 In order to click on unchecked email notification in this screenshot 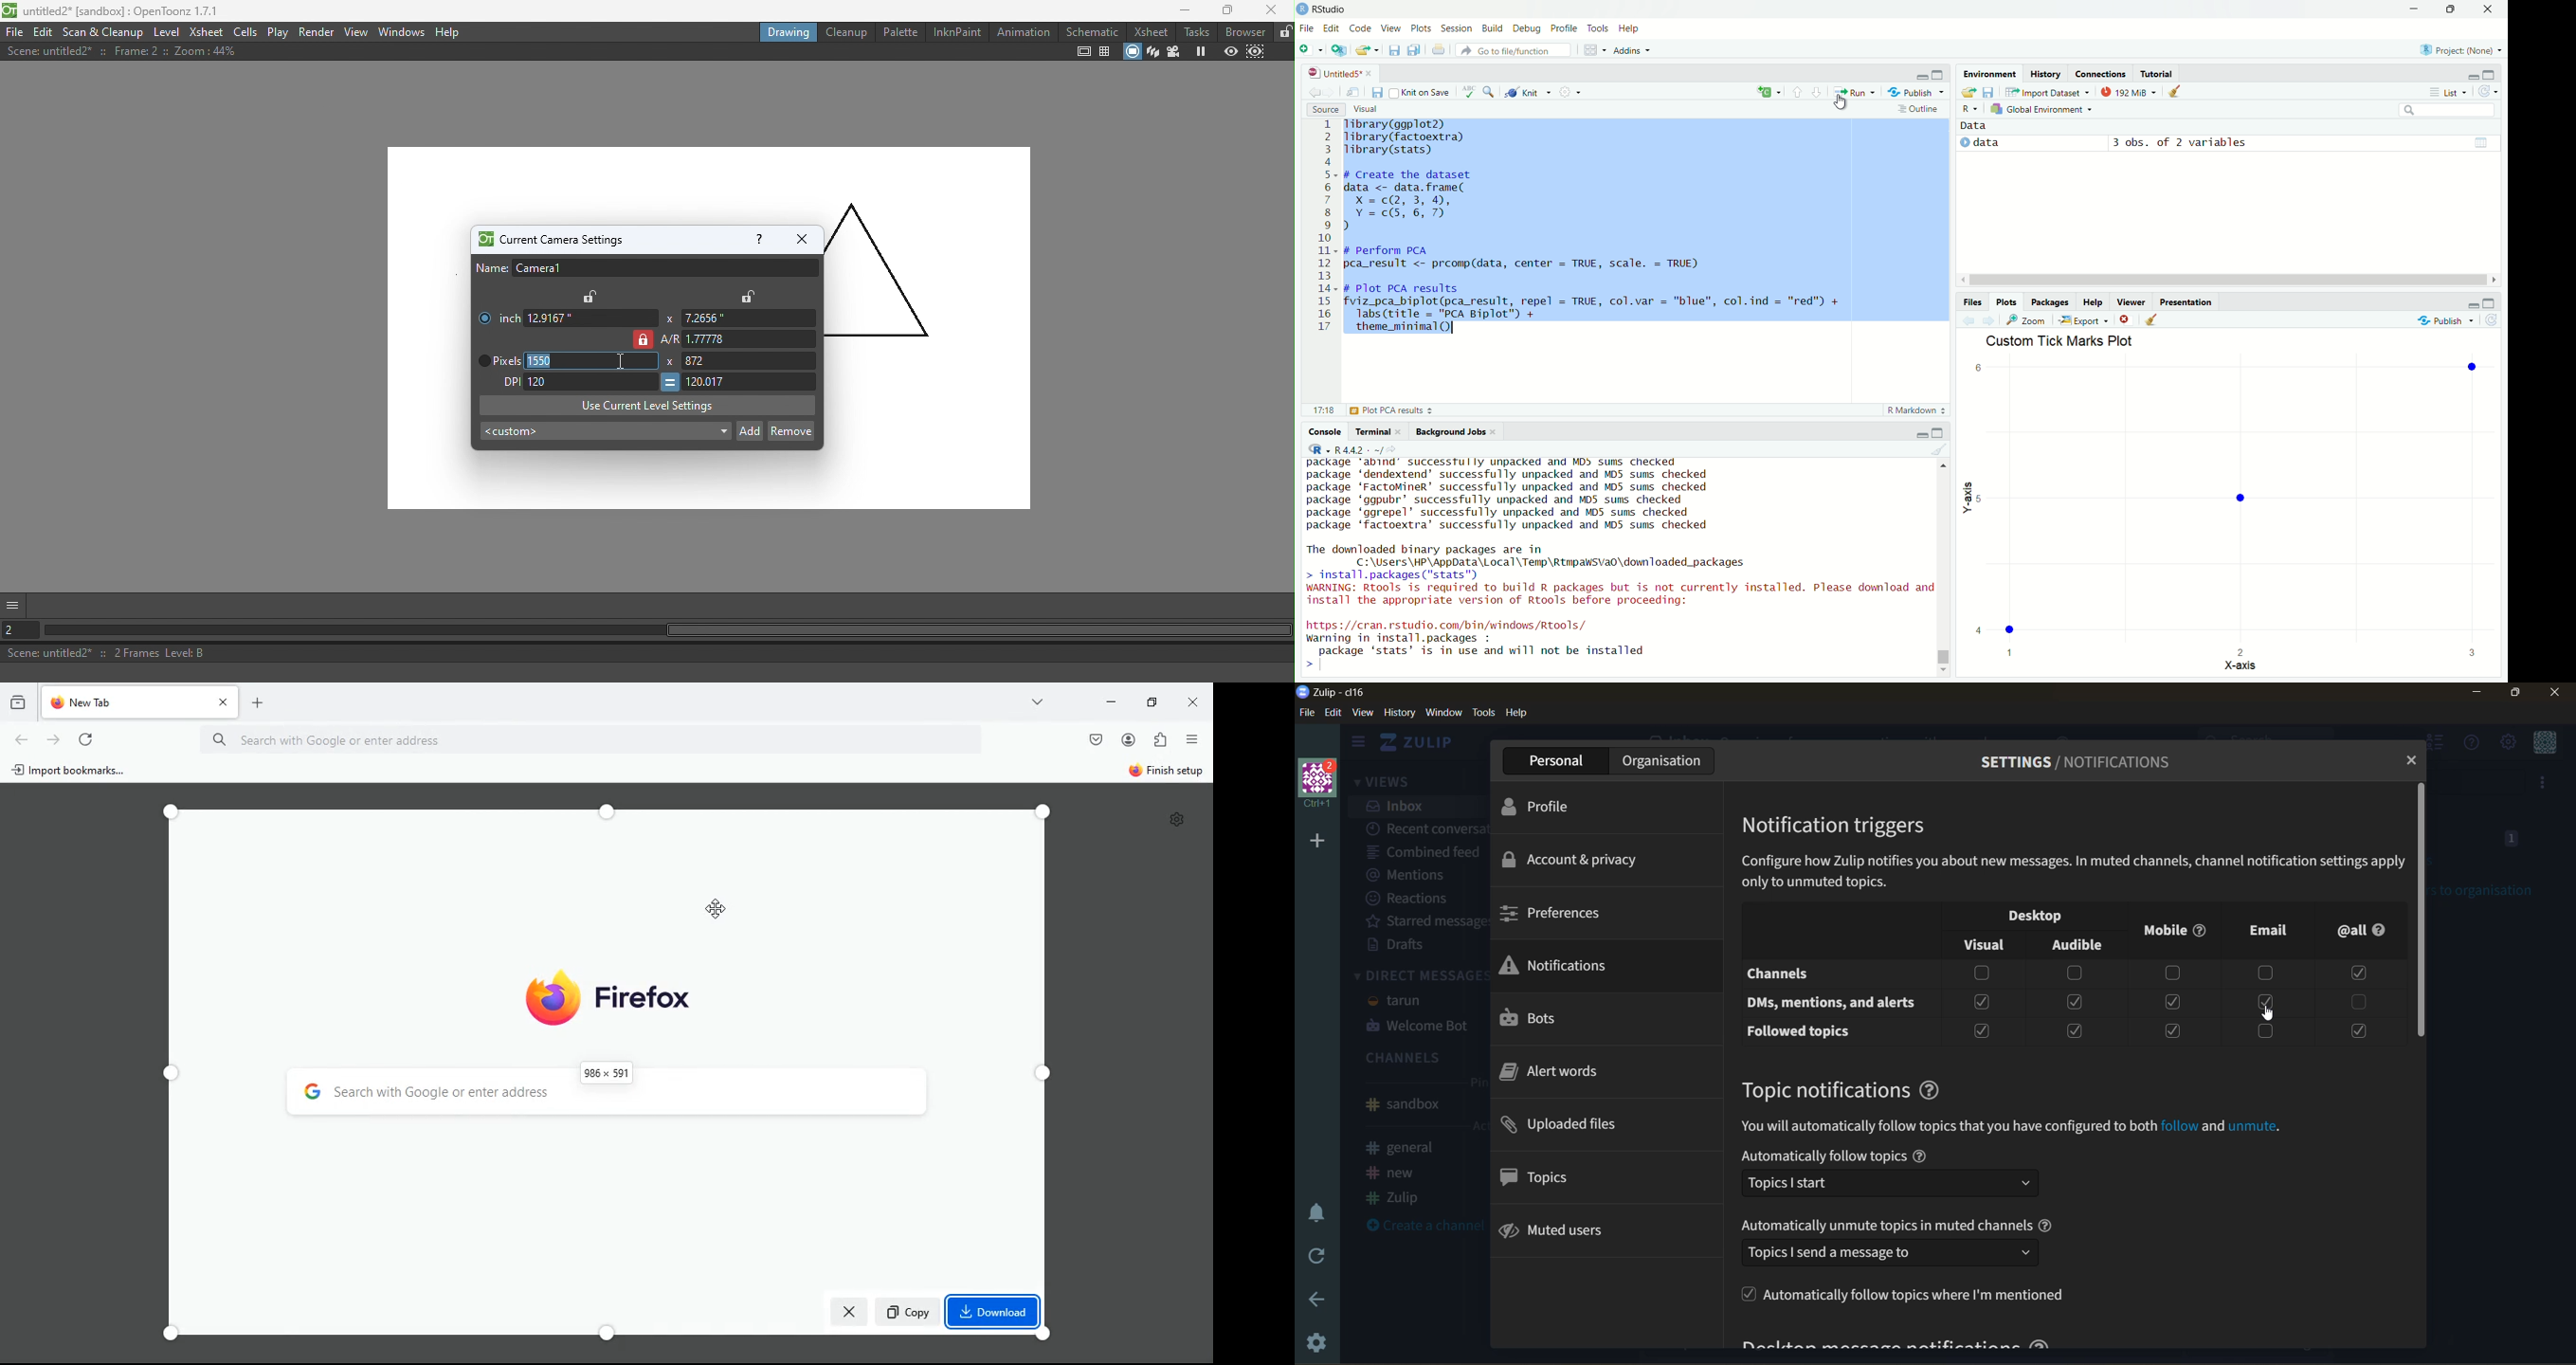, I will do `click(2265, 1002)`.